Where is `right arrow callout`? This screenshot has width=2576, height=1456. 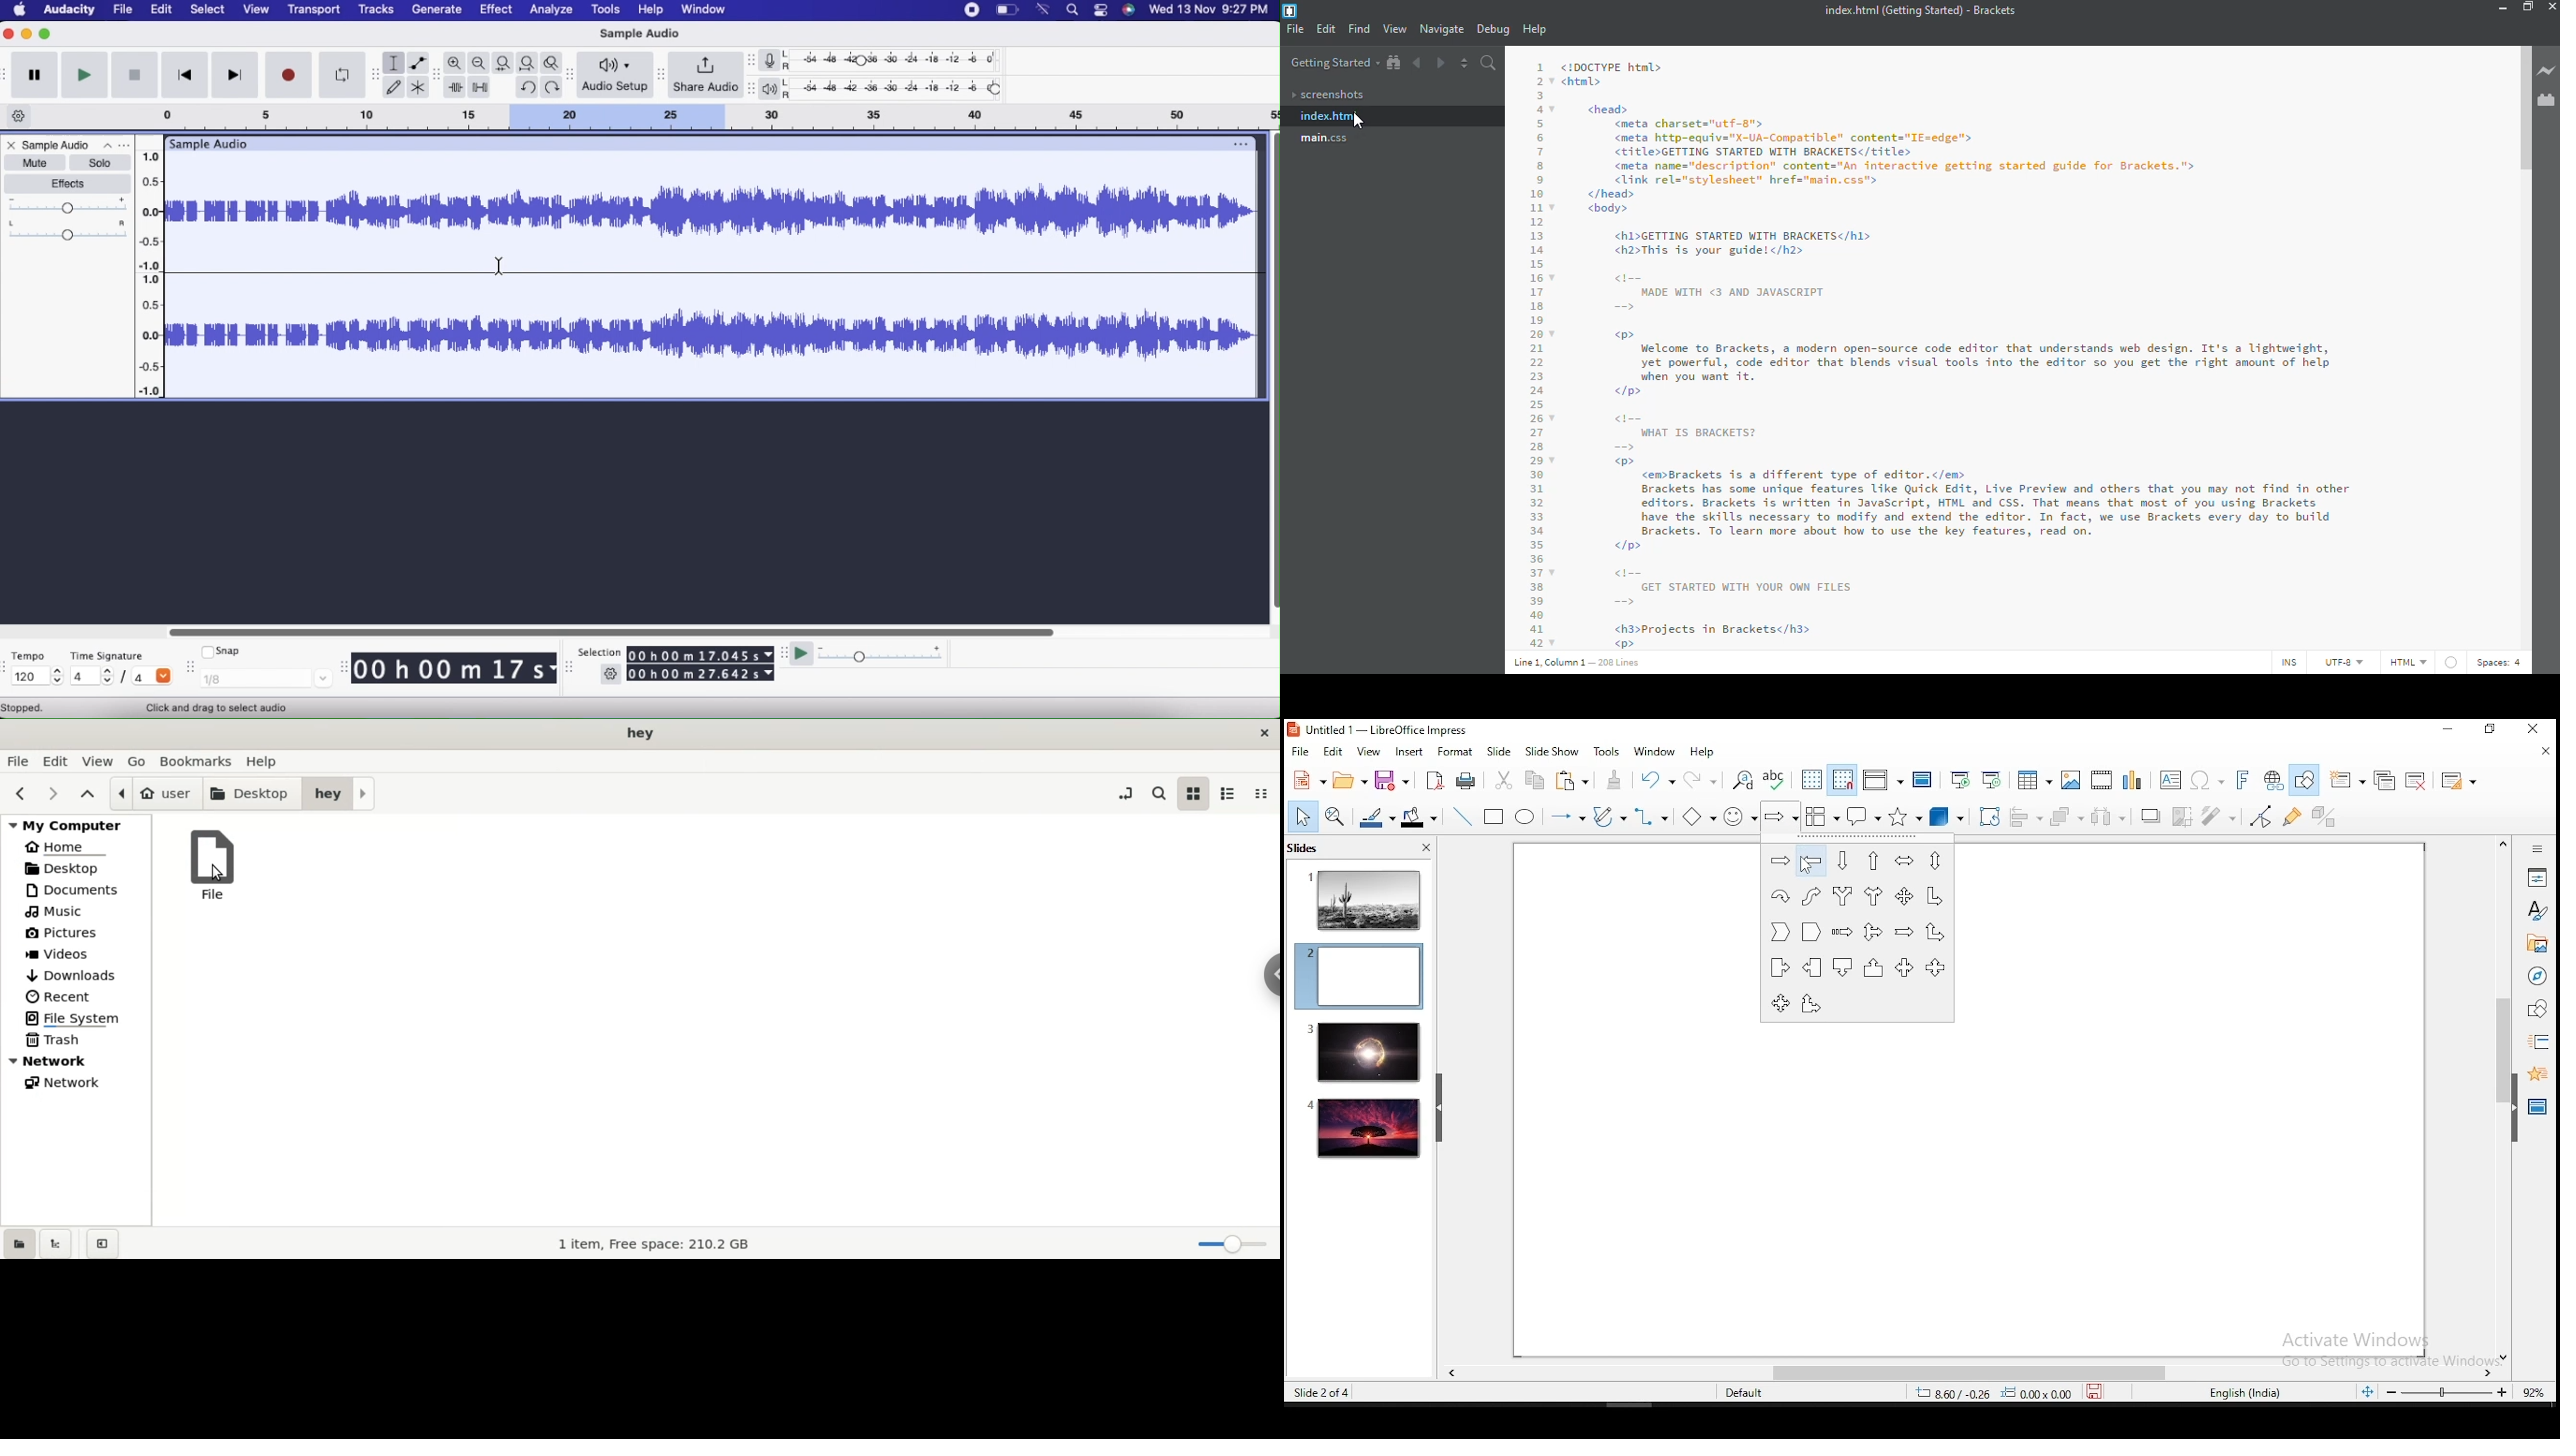
right arrow callout is located at coordinates (1779, 967).